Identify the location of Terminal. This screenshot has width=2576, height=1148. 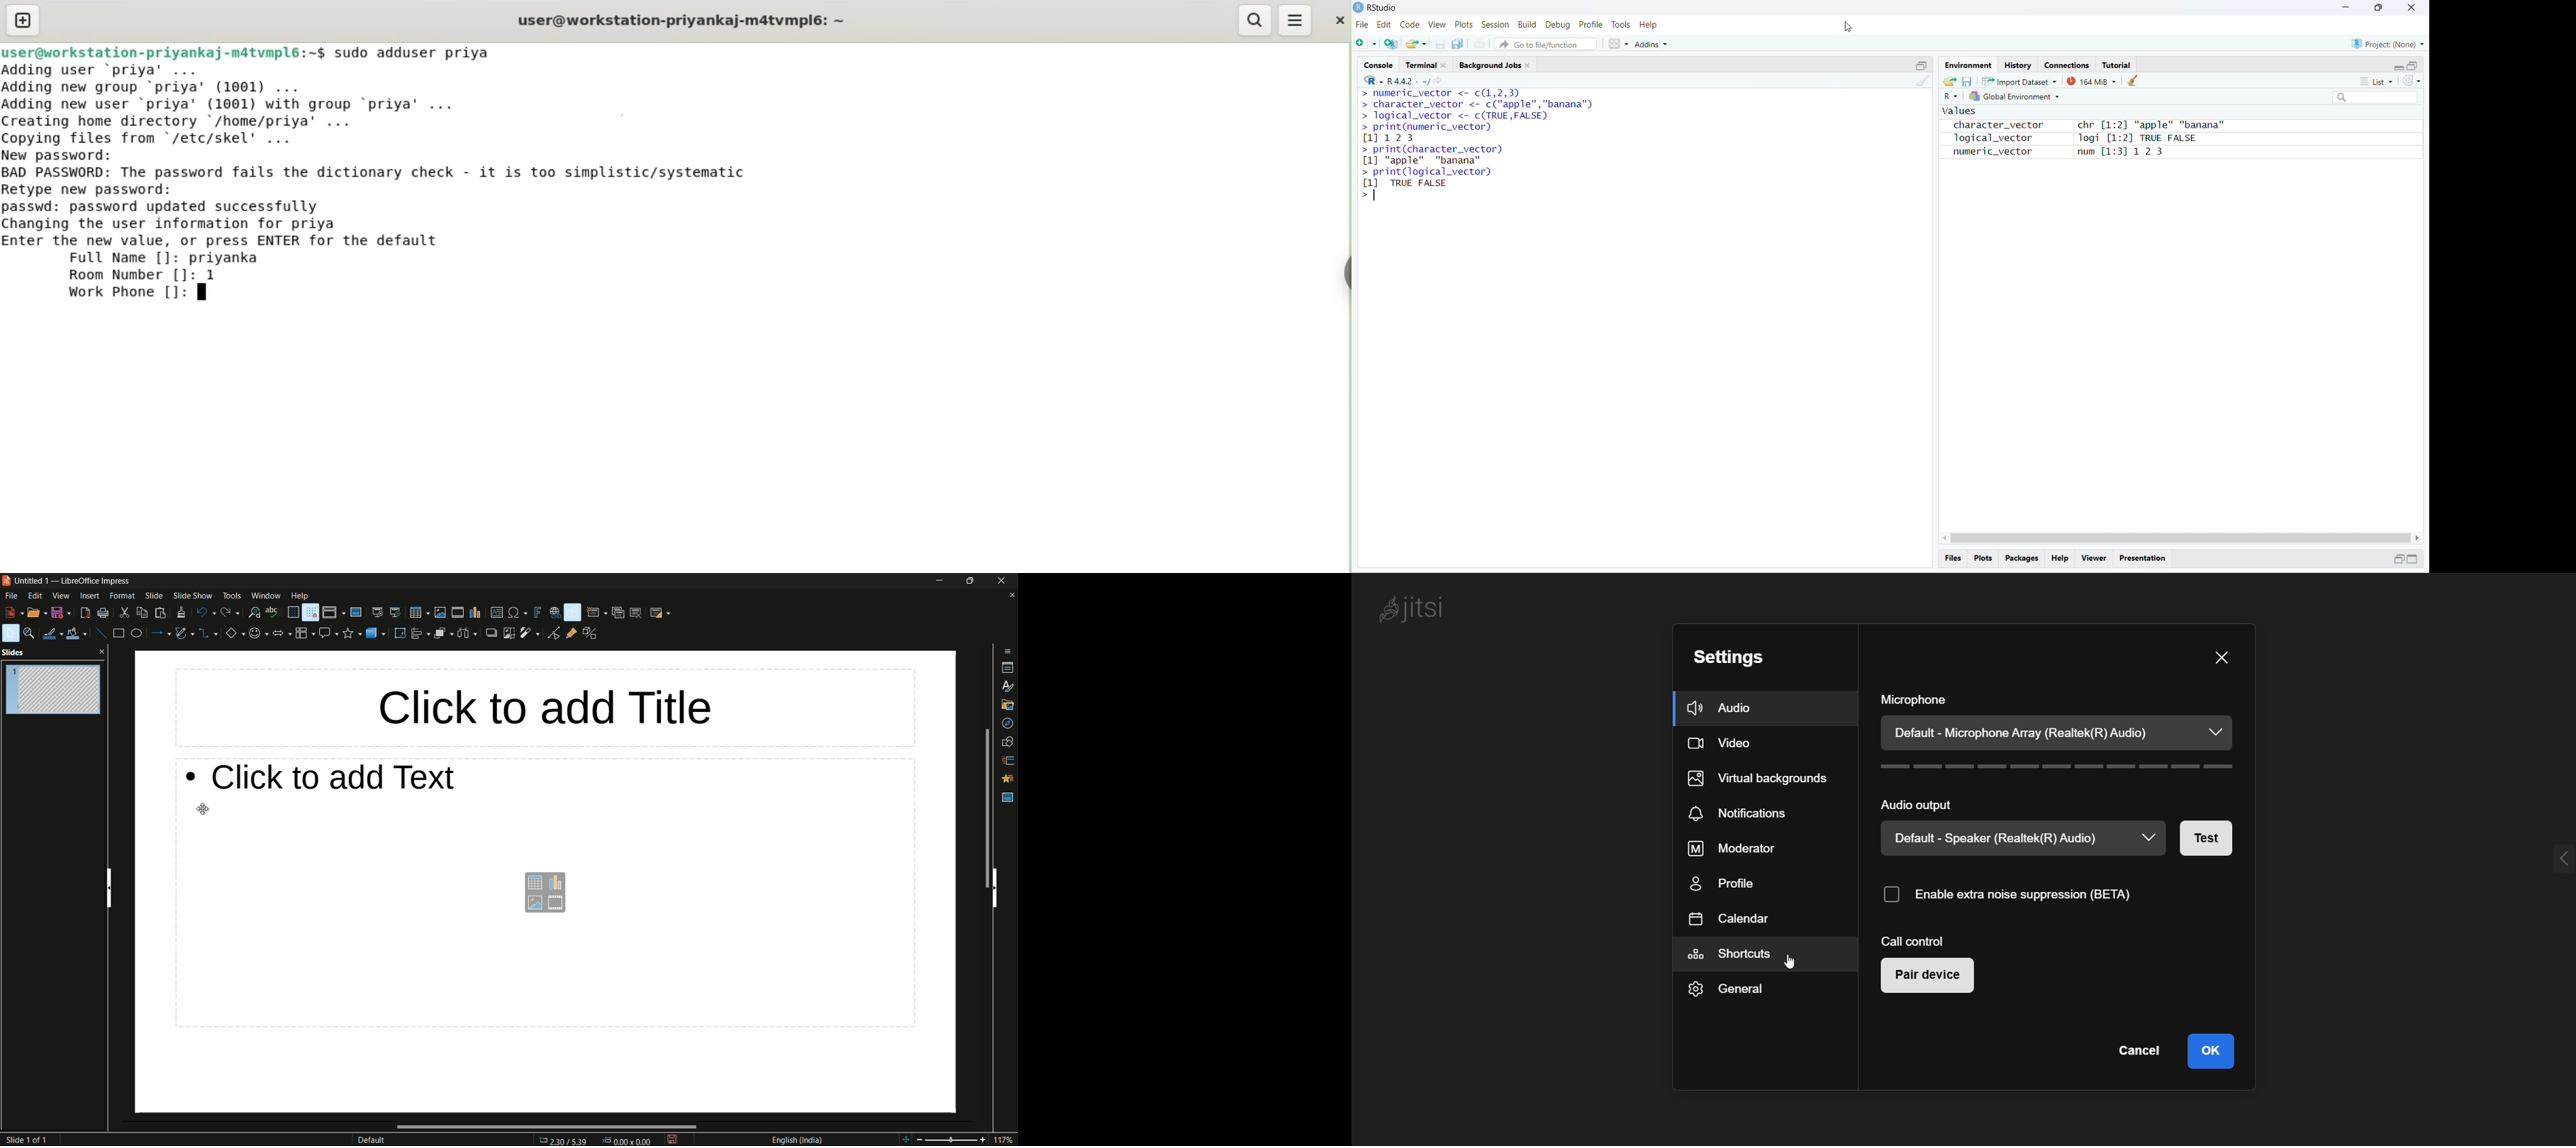
(1428, 63).